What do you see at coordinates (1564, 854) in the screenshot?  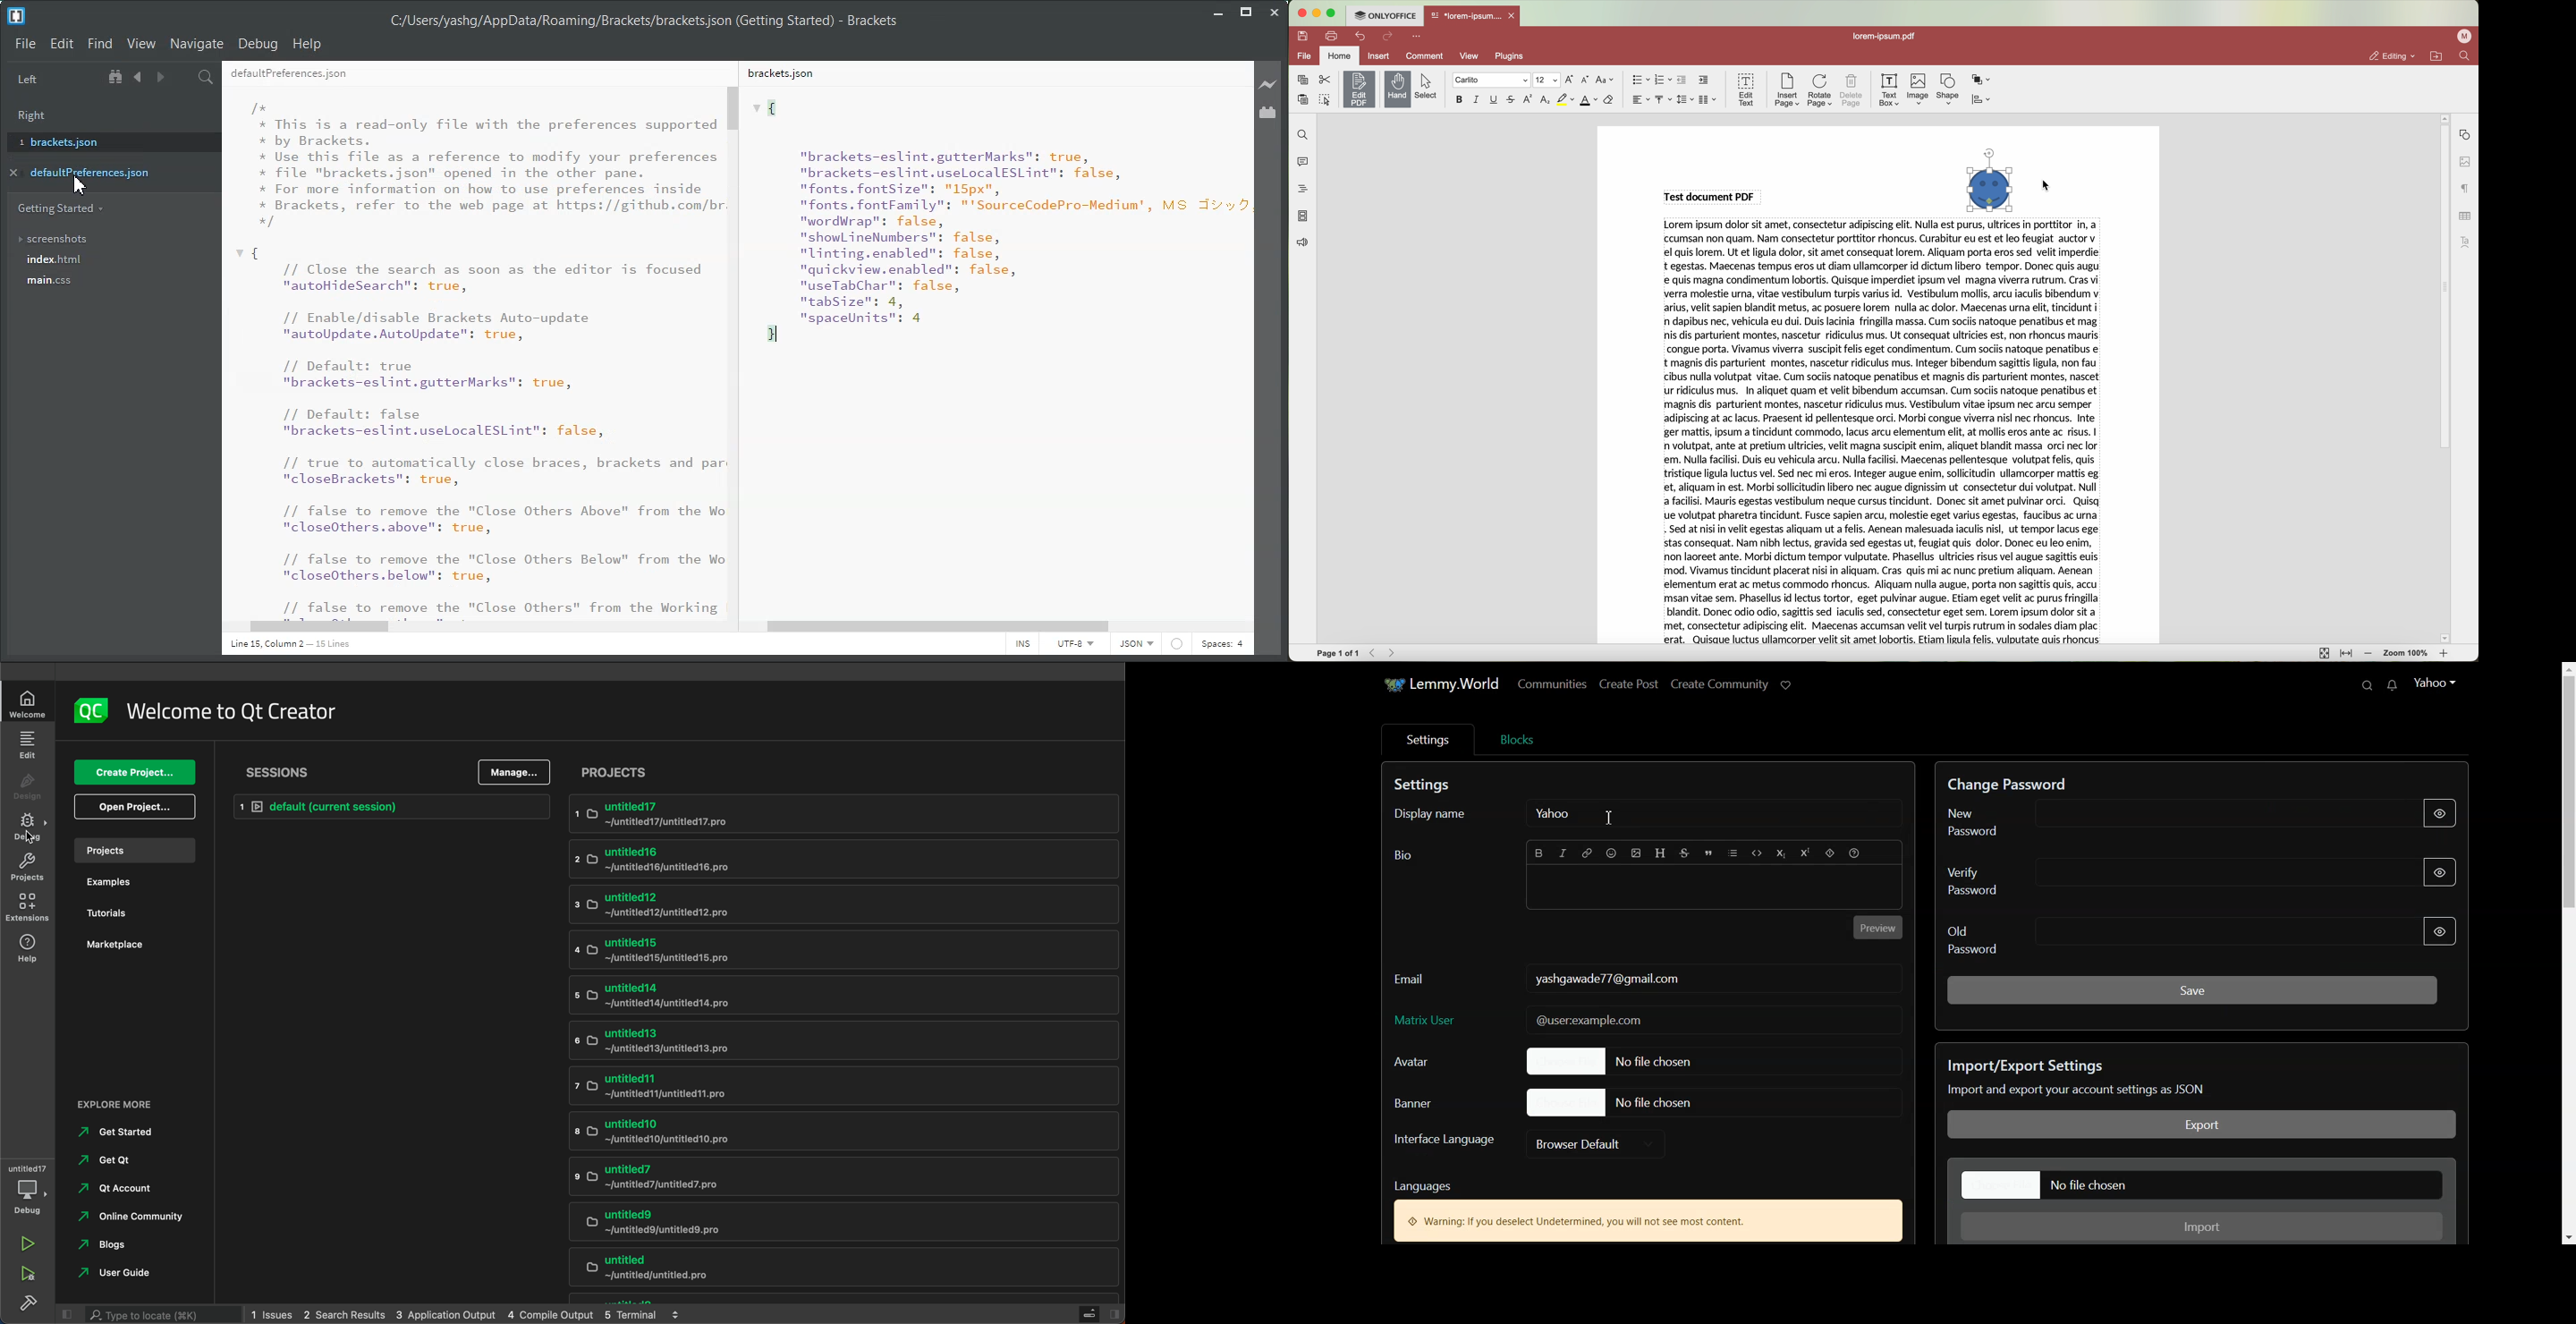 I see `Italic` at bounding box center [1564, 854].